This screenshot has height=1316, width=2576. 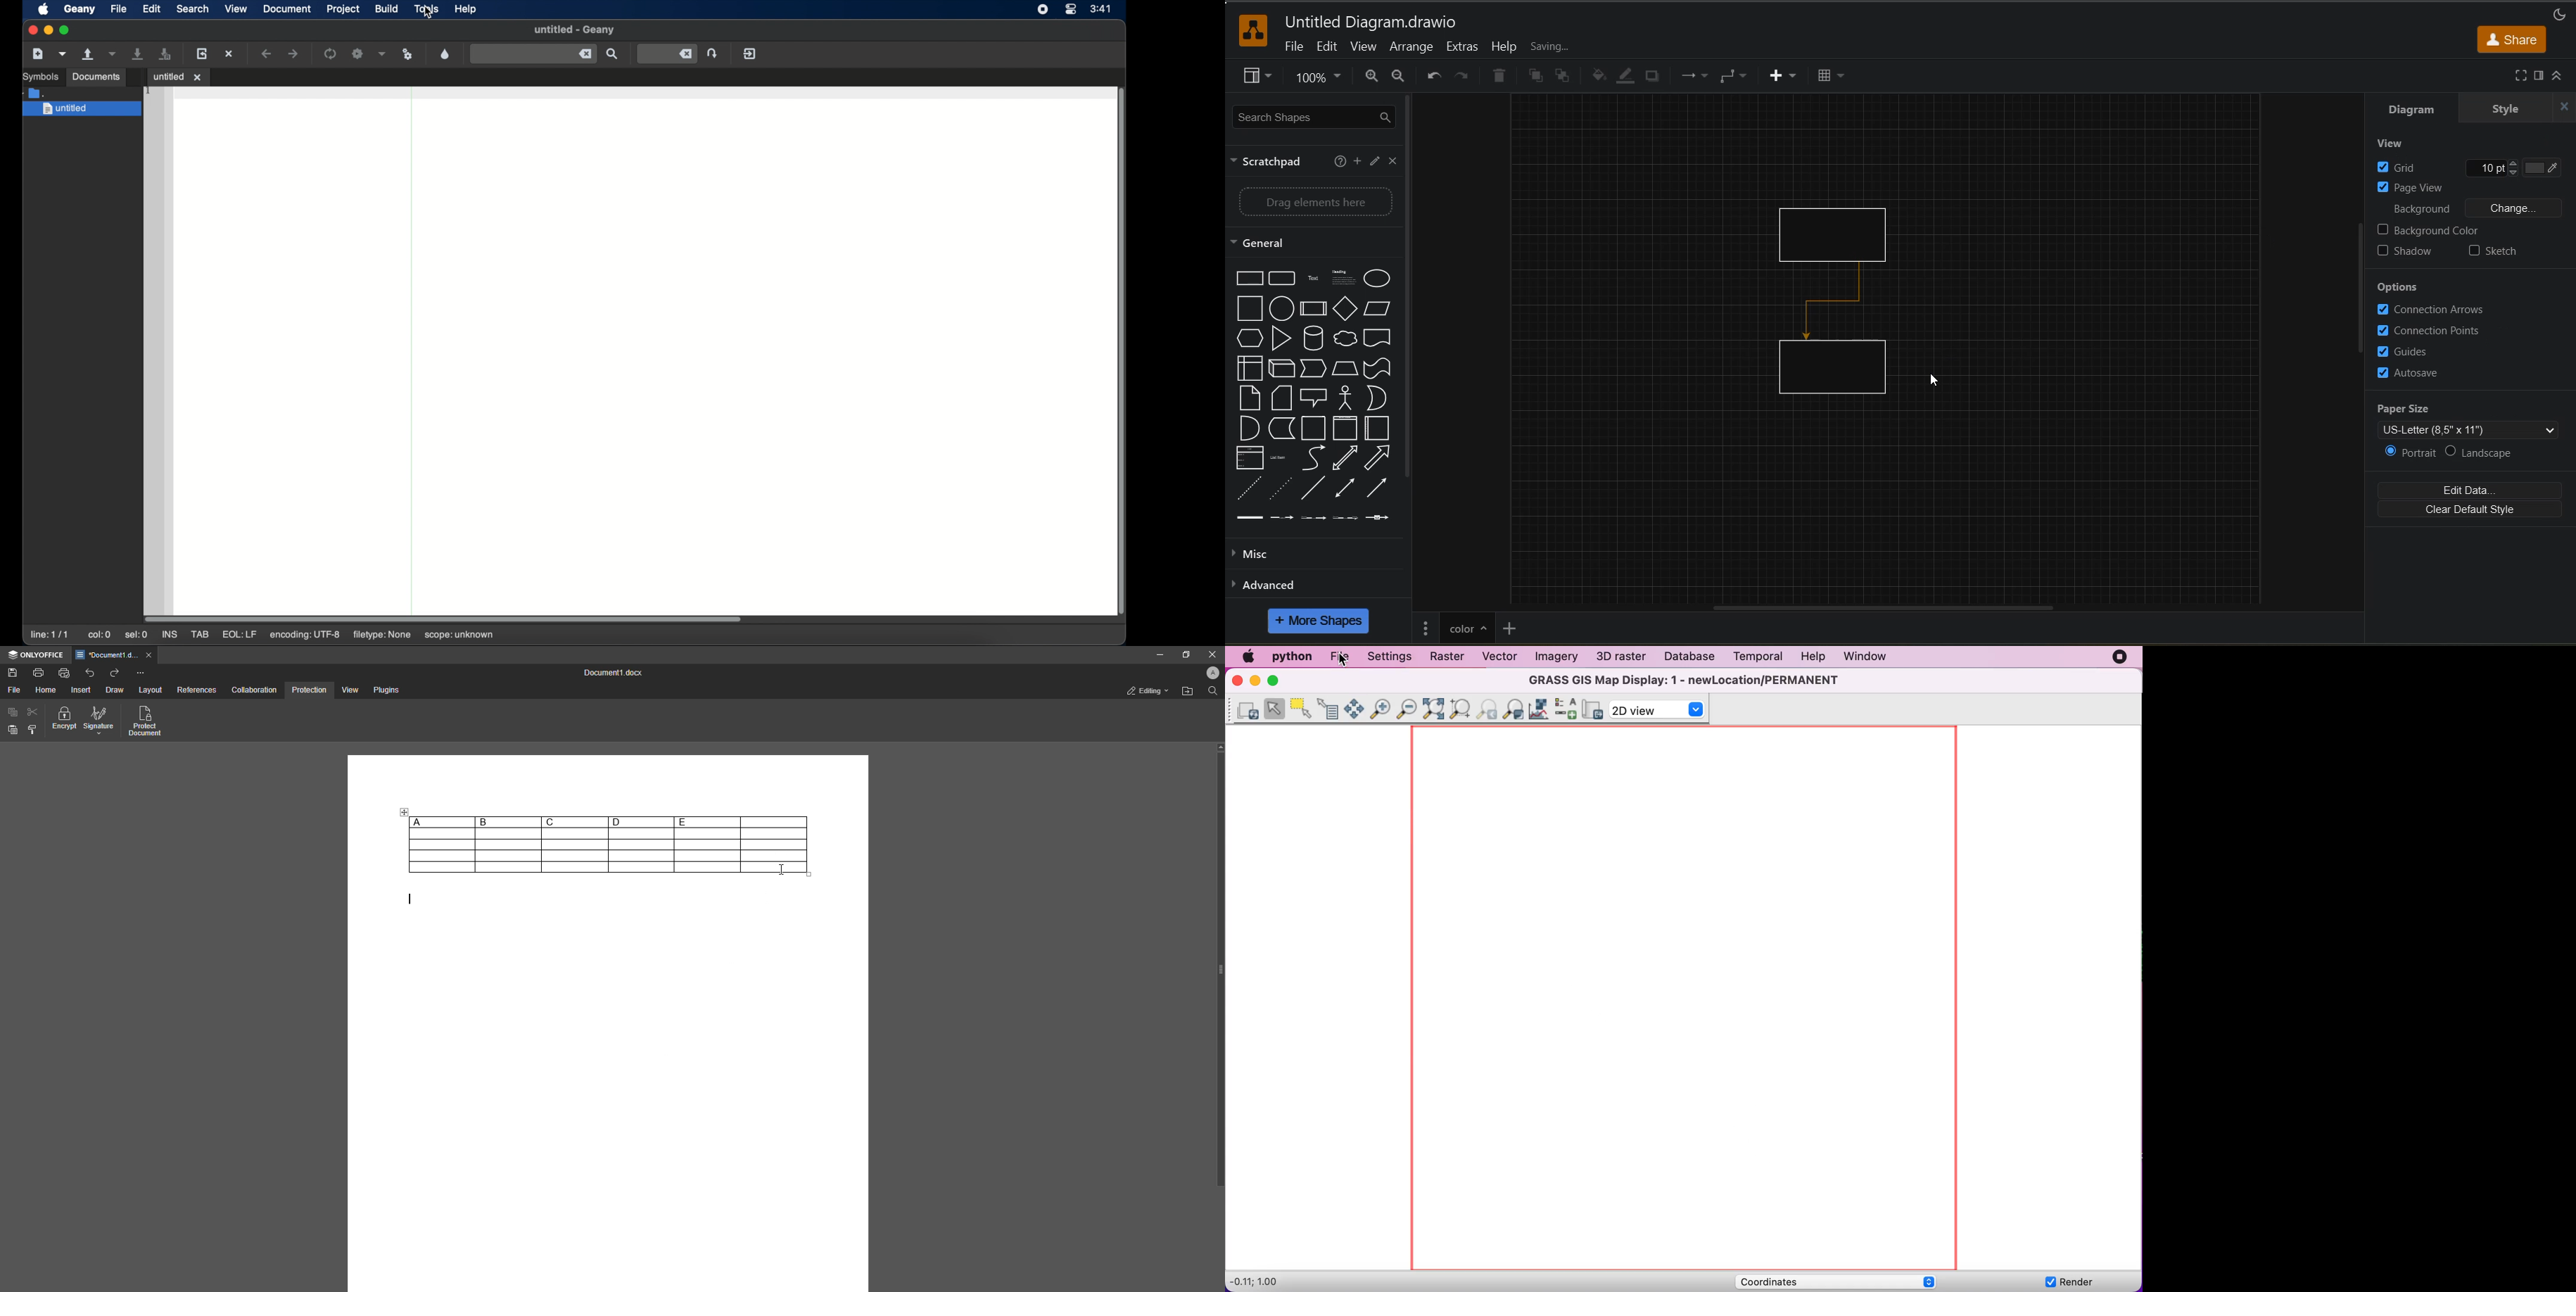 What do you see at coordinates (2561, 108) in the screenshot?
I see `close` at bounding box center [2561, 108].